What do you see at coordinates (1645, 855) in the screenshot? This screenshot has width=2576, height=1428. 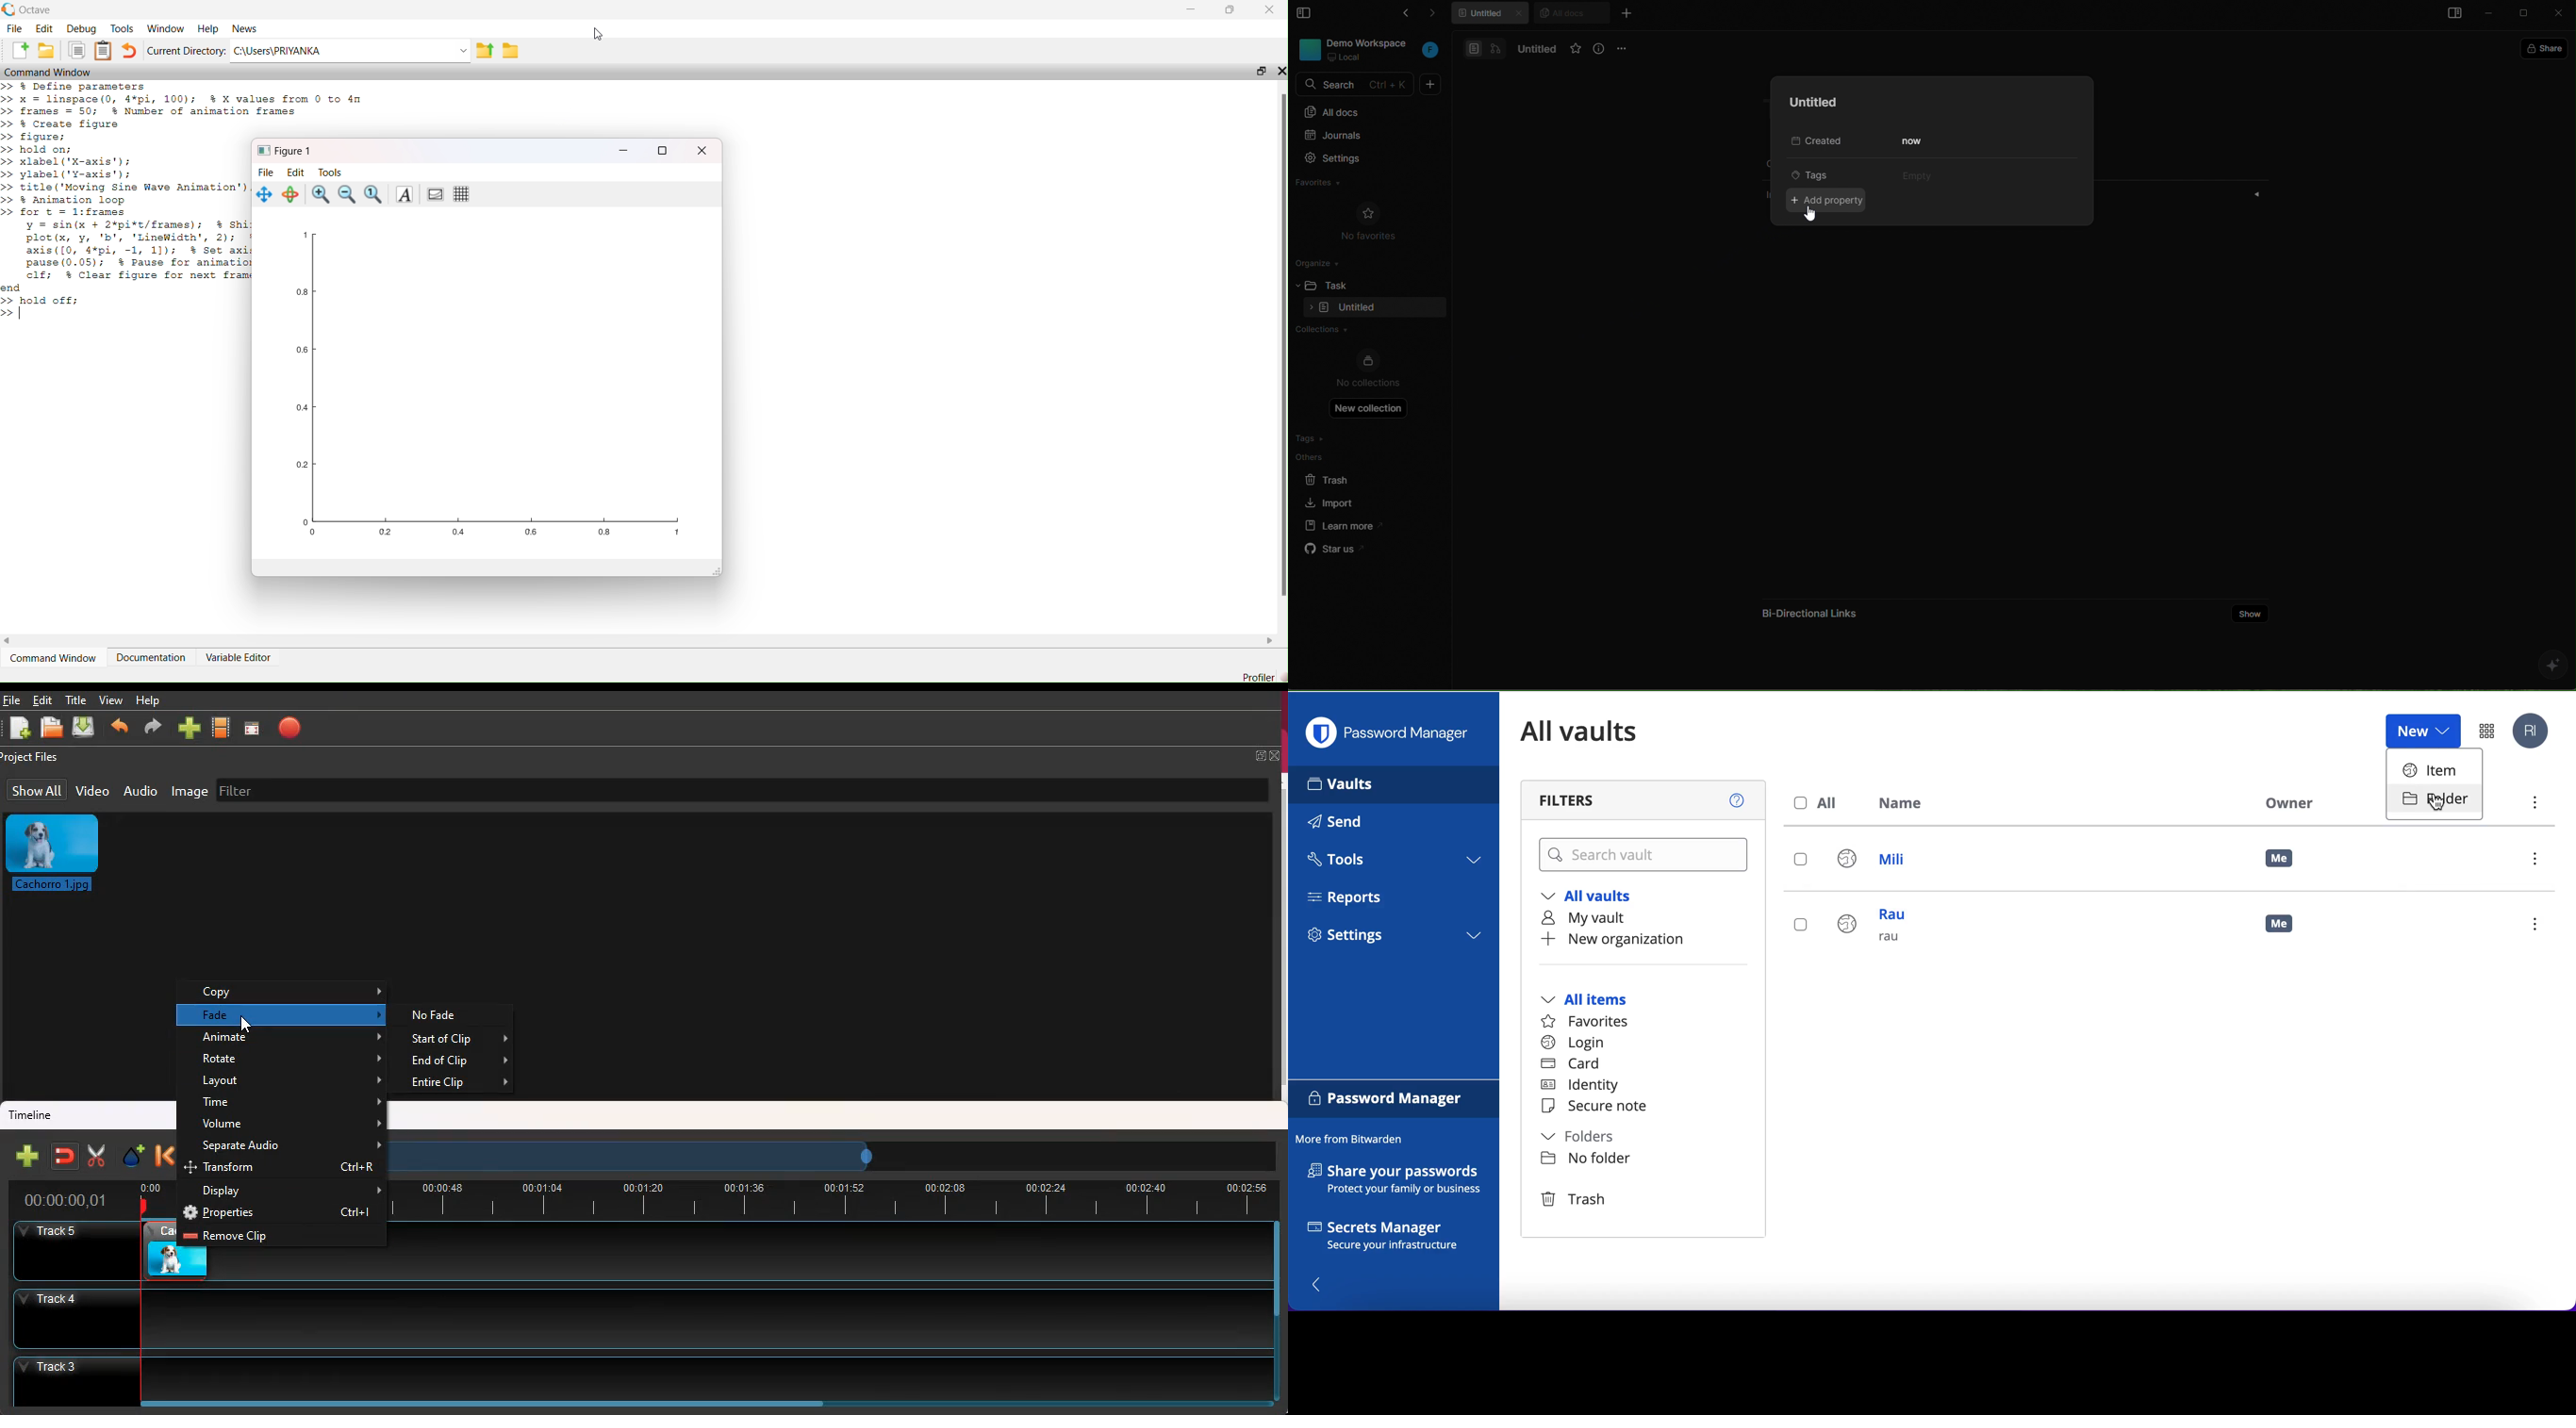 I see `search vault` at bounding box center [1645, 855].